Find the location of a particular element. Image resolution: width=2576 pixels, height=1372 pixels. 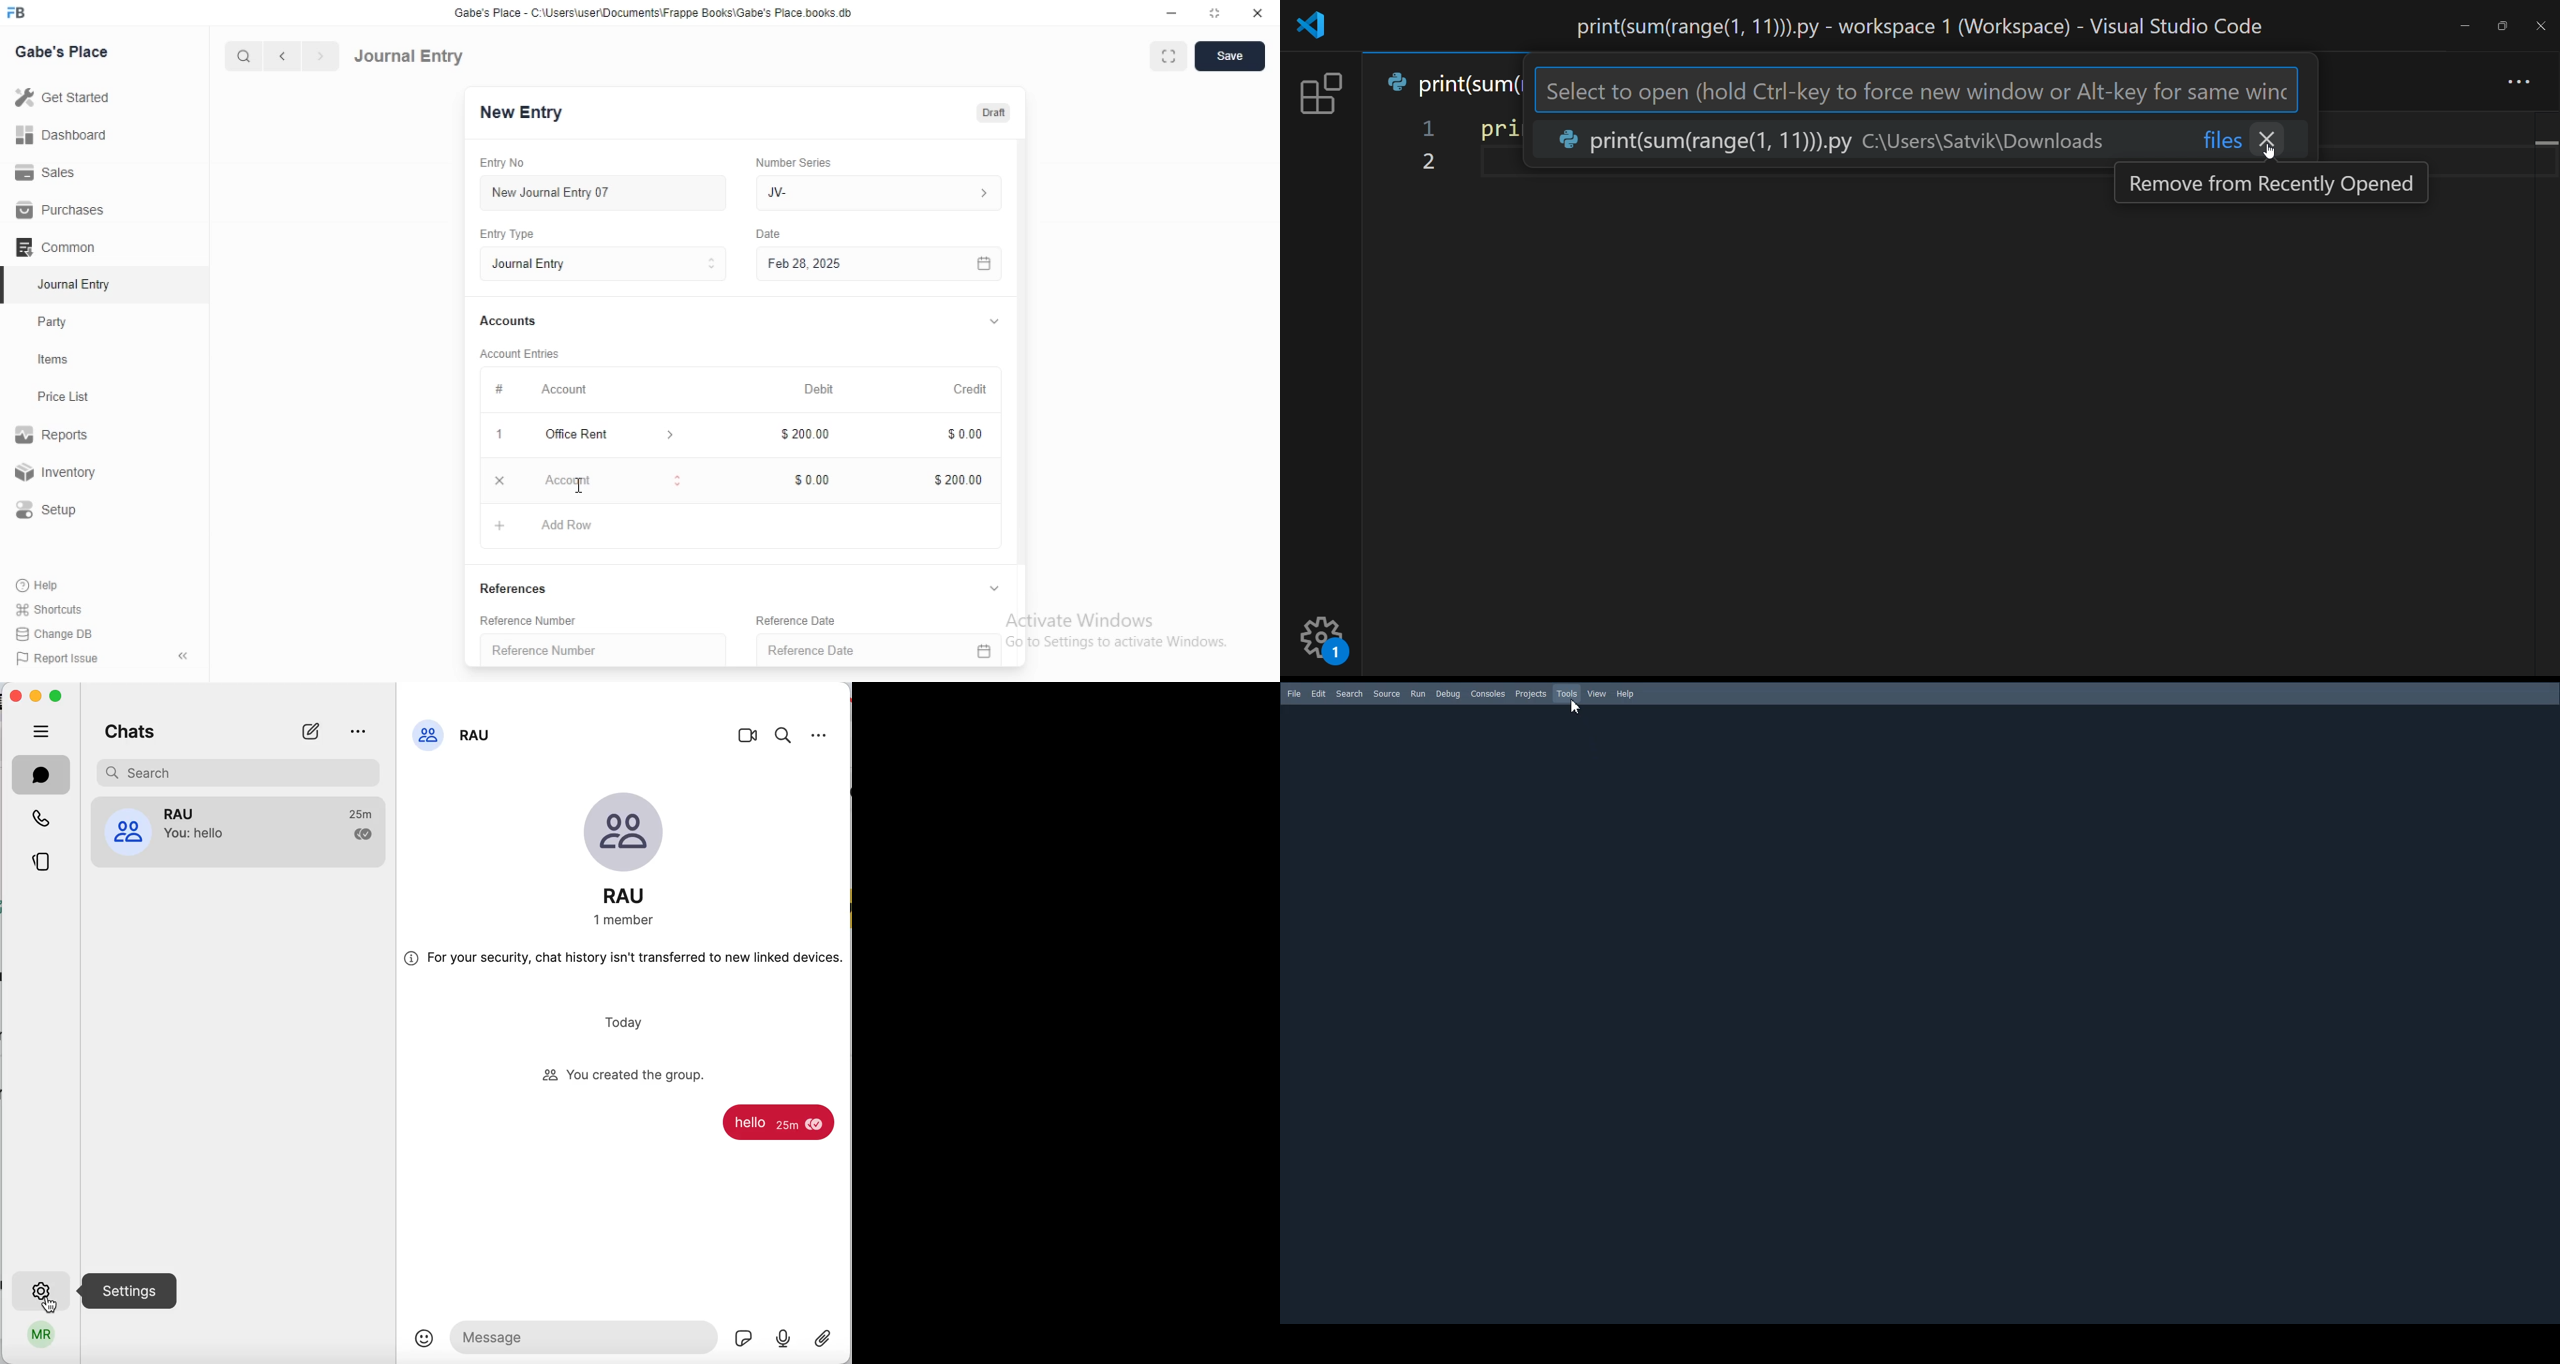

minimize is located at coordinates (1172, 13).